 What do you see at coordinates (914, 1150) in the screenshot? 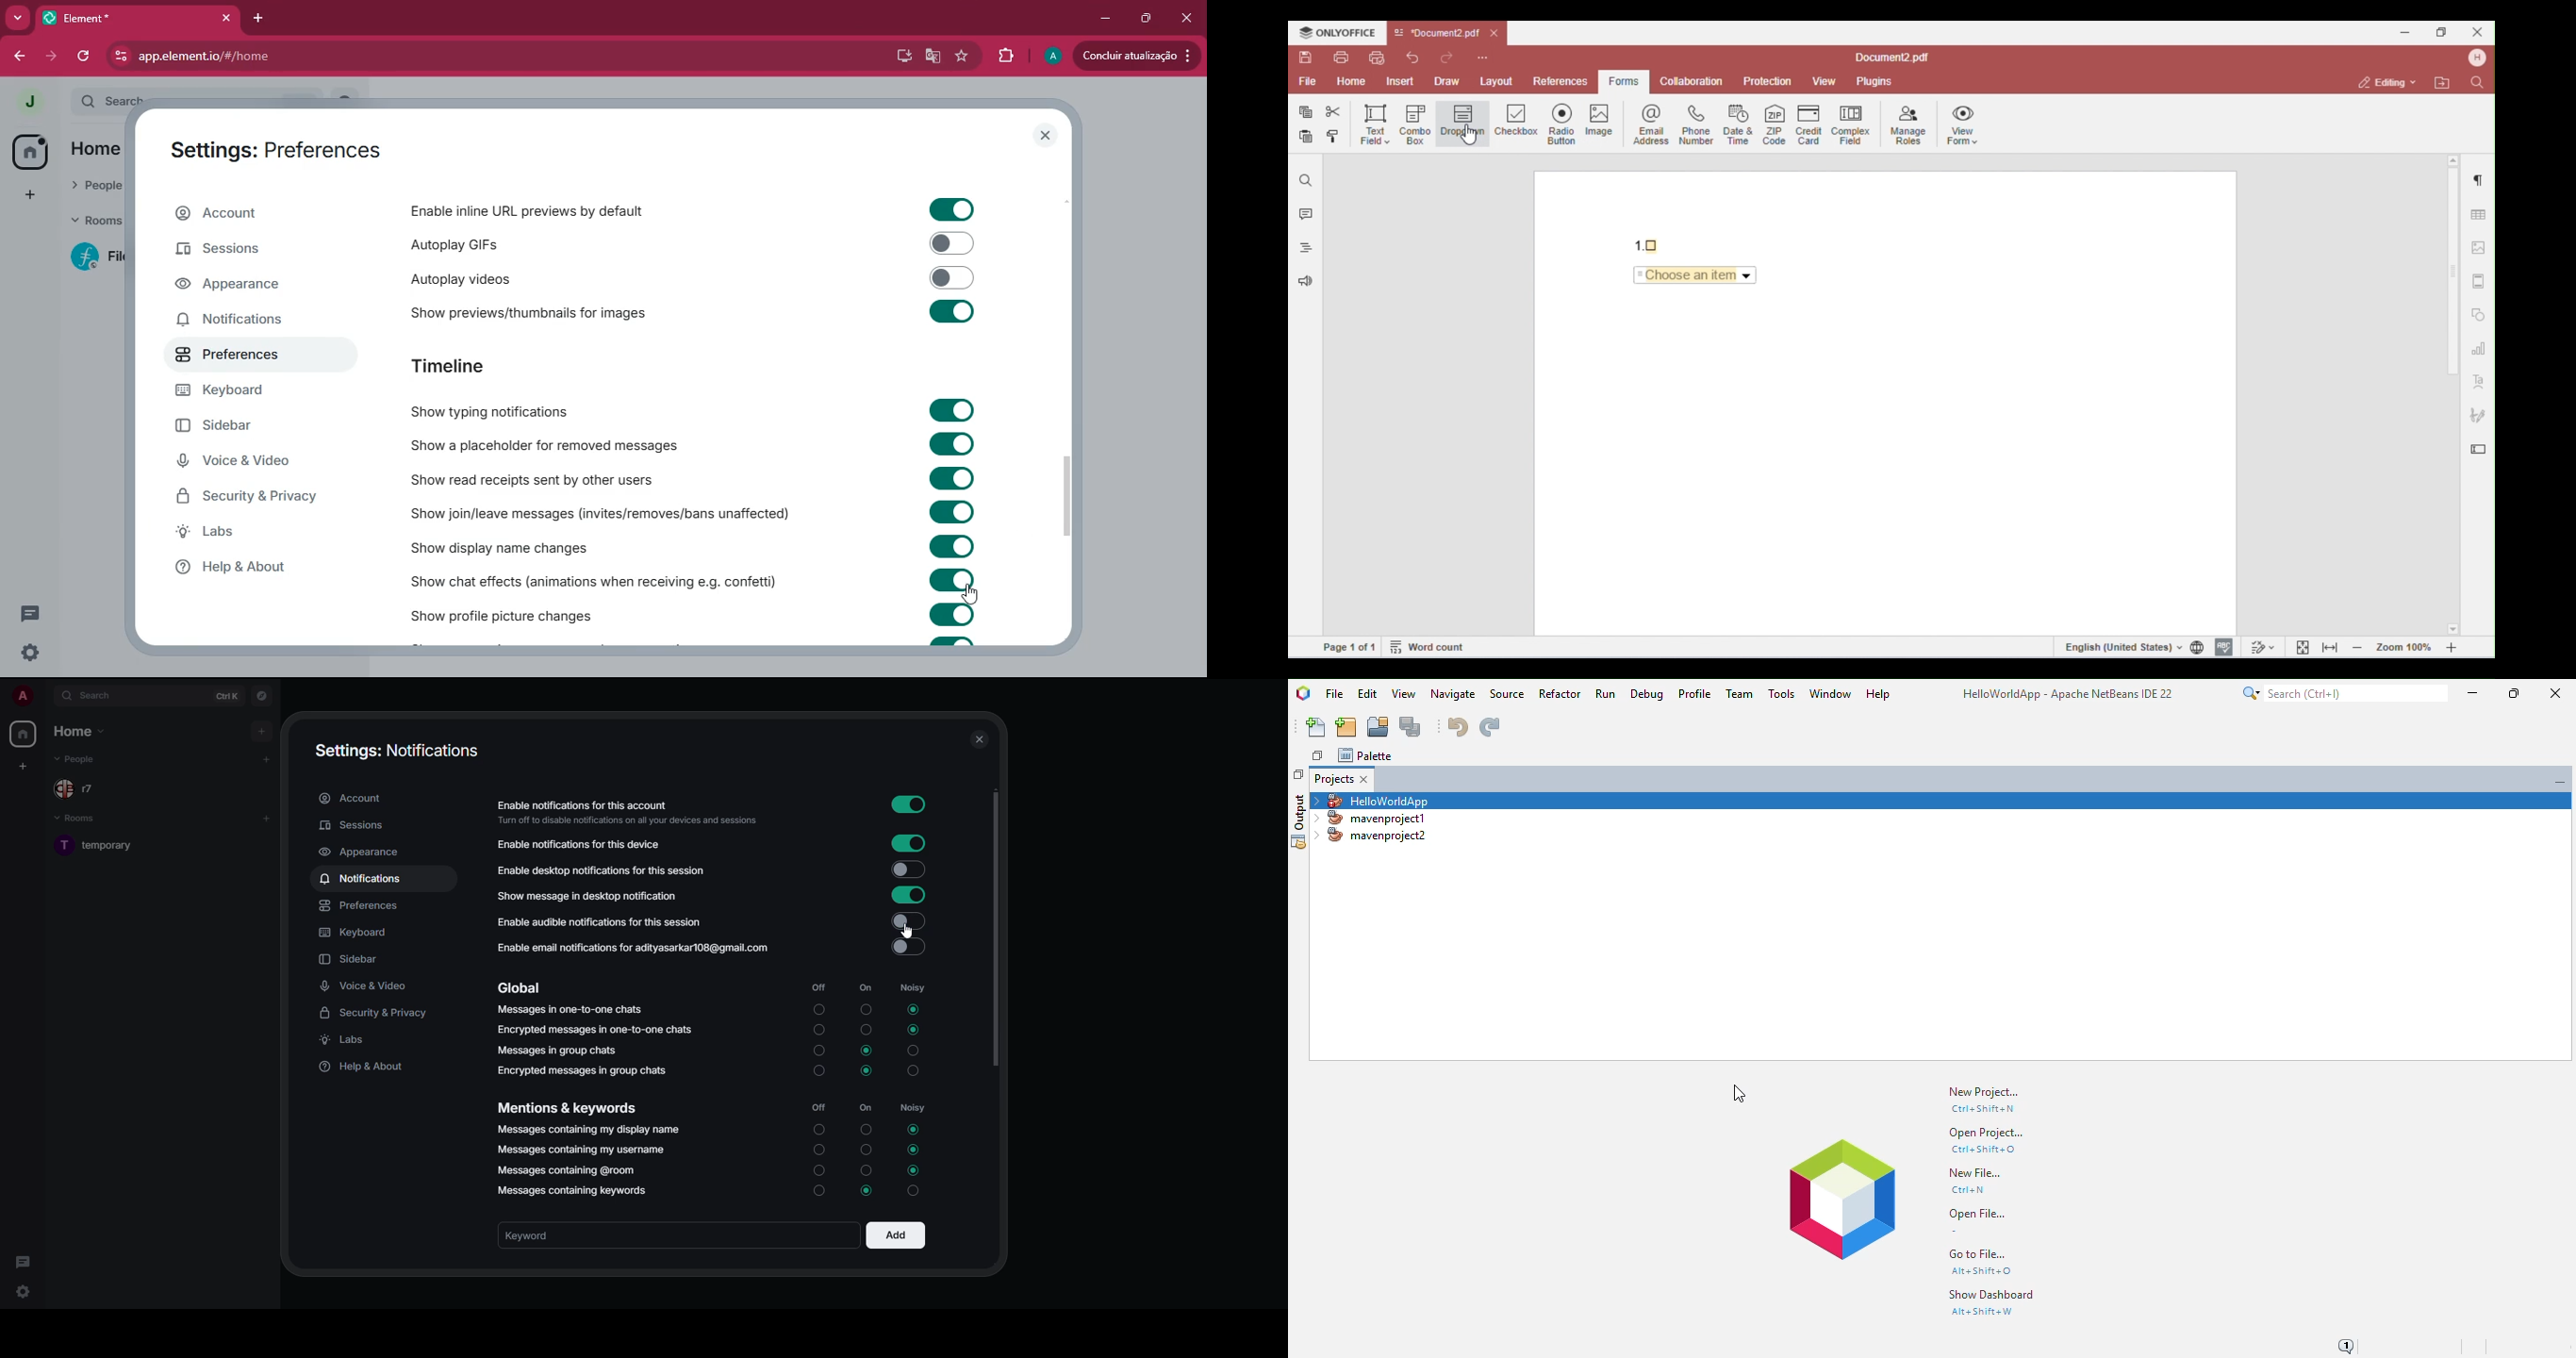
I see `selected` at bounding box center [914, 1150].